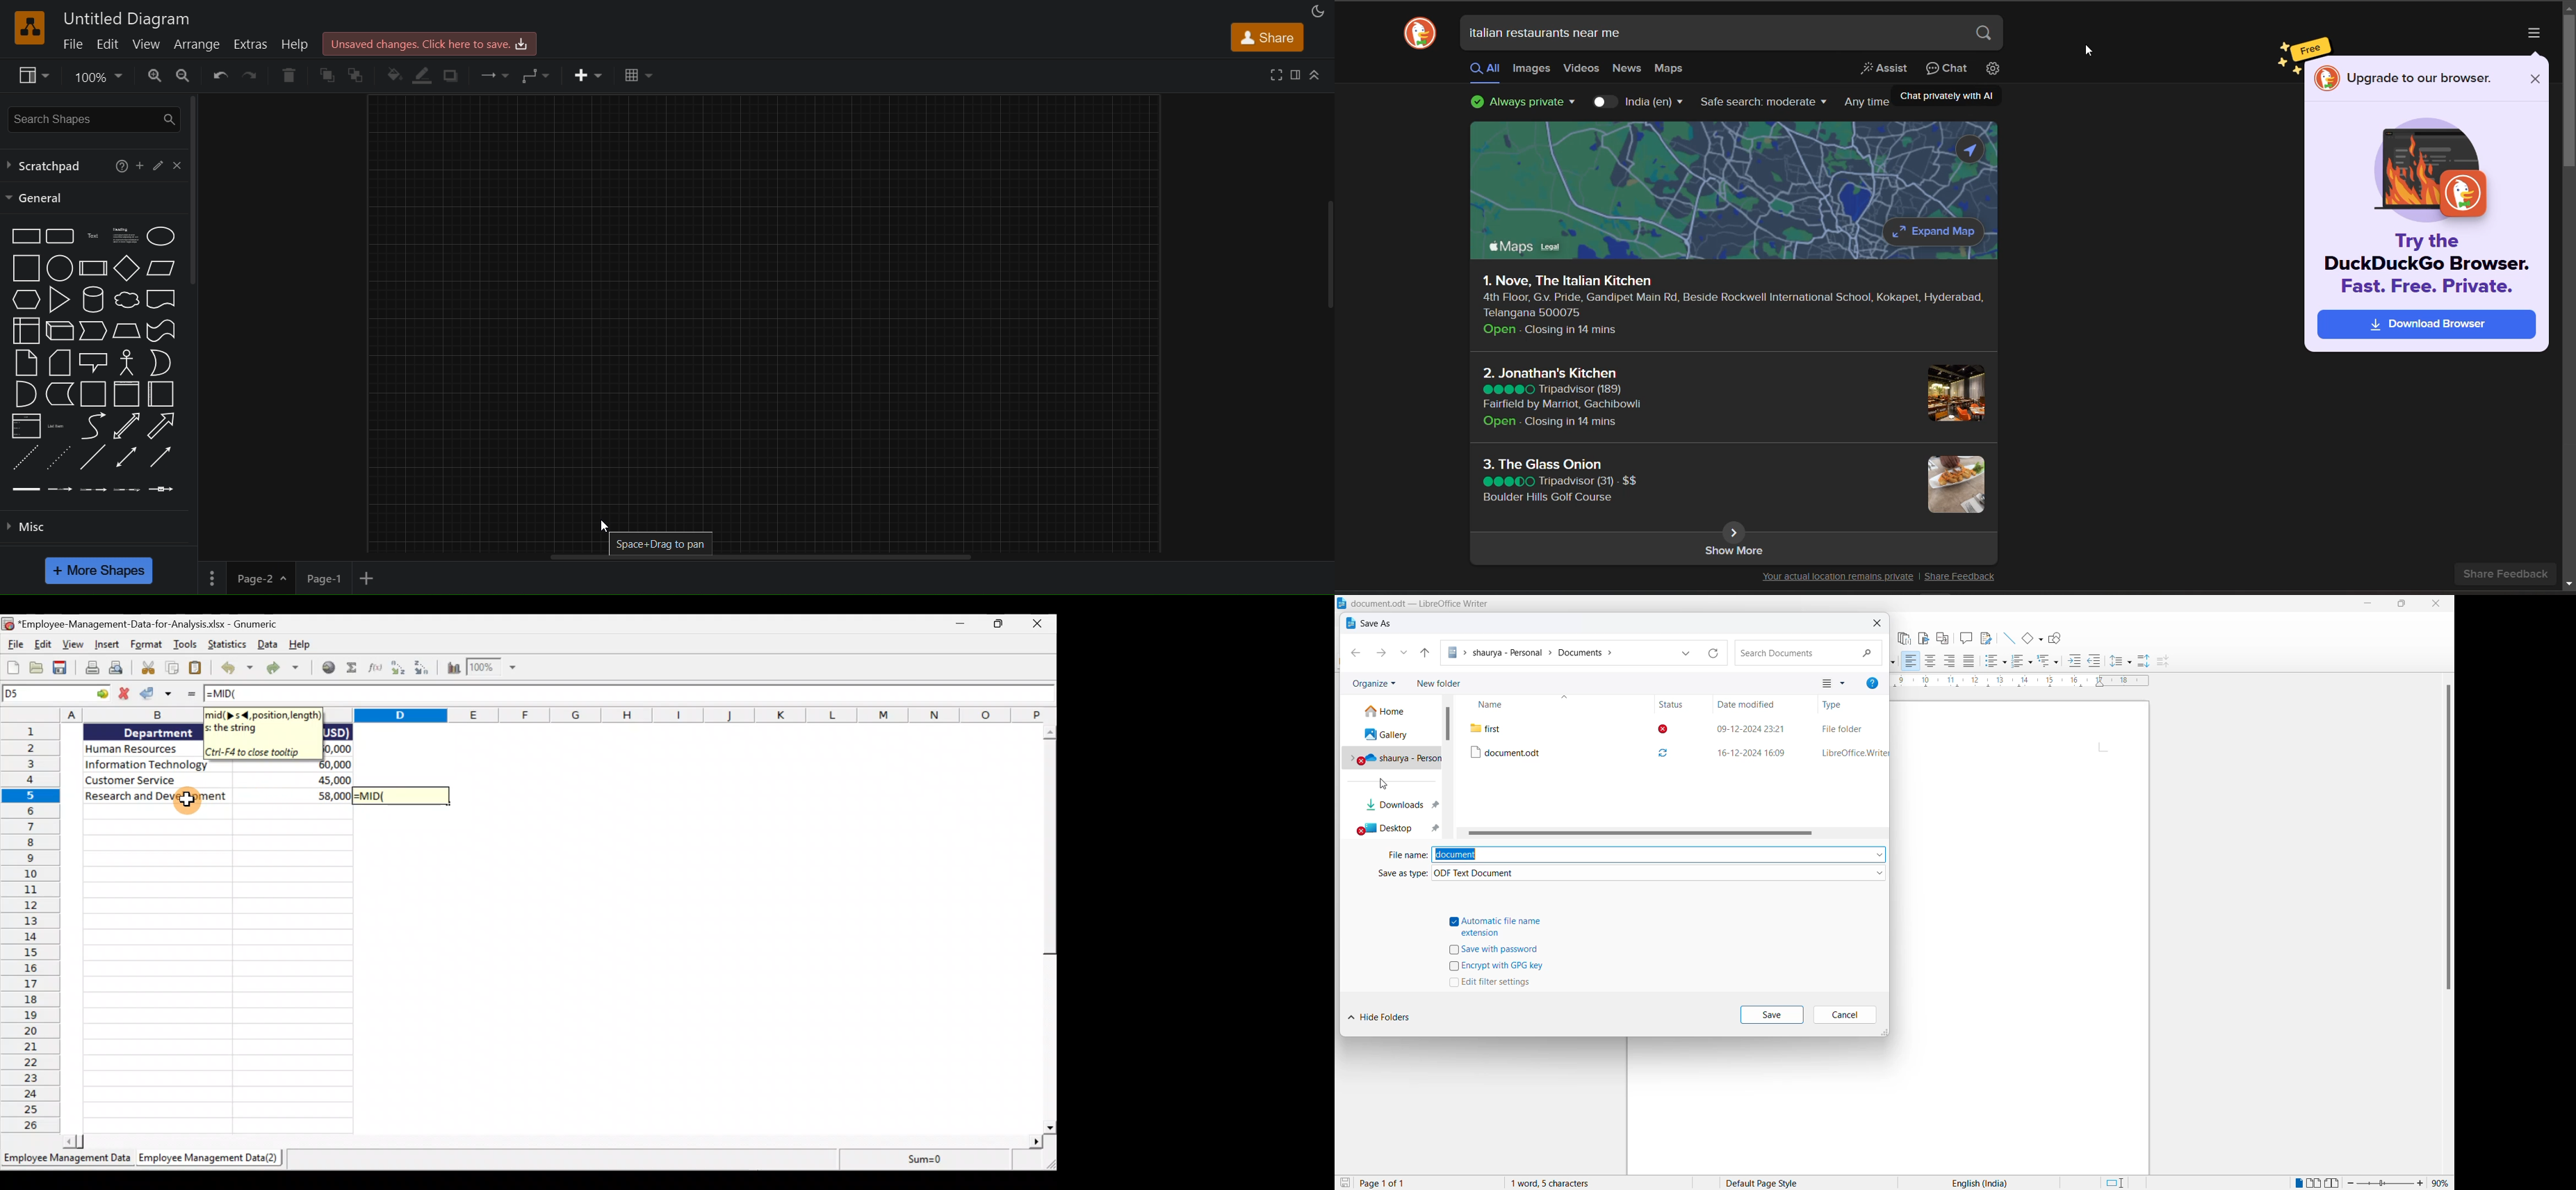 This screenshot has height=1204, width=2576. I want to click on Search videos, so click(1582, 68).